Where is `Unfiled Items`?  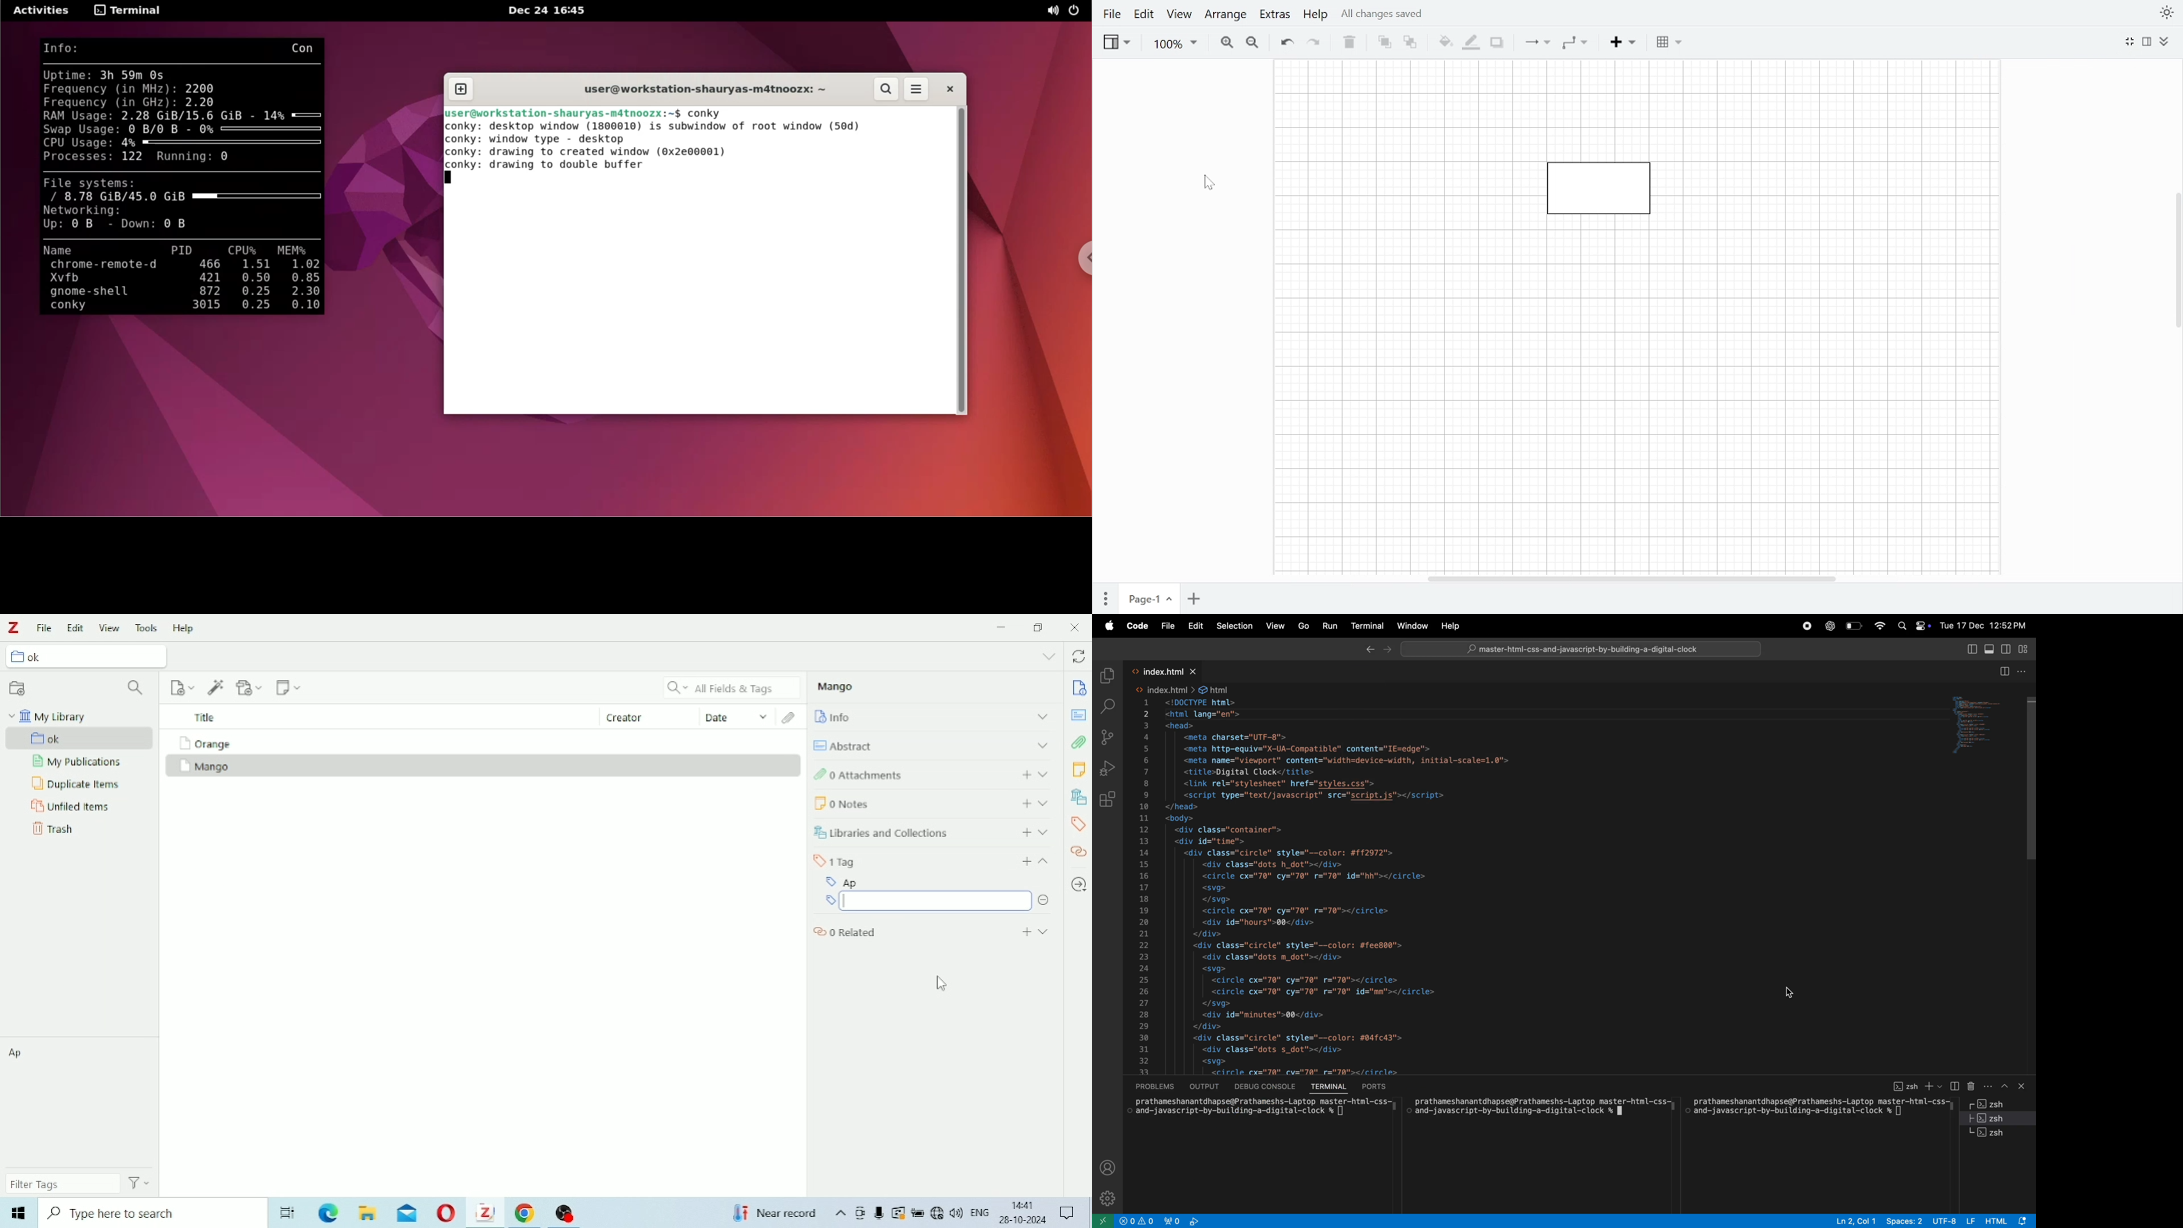 Unfiled Items is located at coordinates (72, 805).